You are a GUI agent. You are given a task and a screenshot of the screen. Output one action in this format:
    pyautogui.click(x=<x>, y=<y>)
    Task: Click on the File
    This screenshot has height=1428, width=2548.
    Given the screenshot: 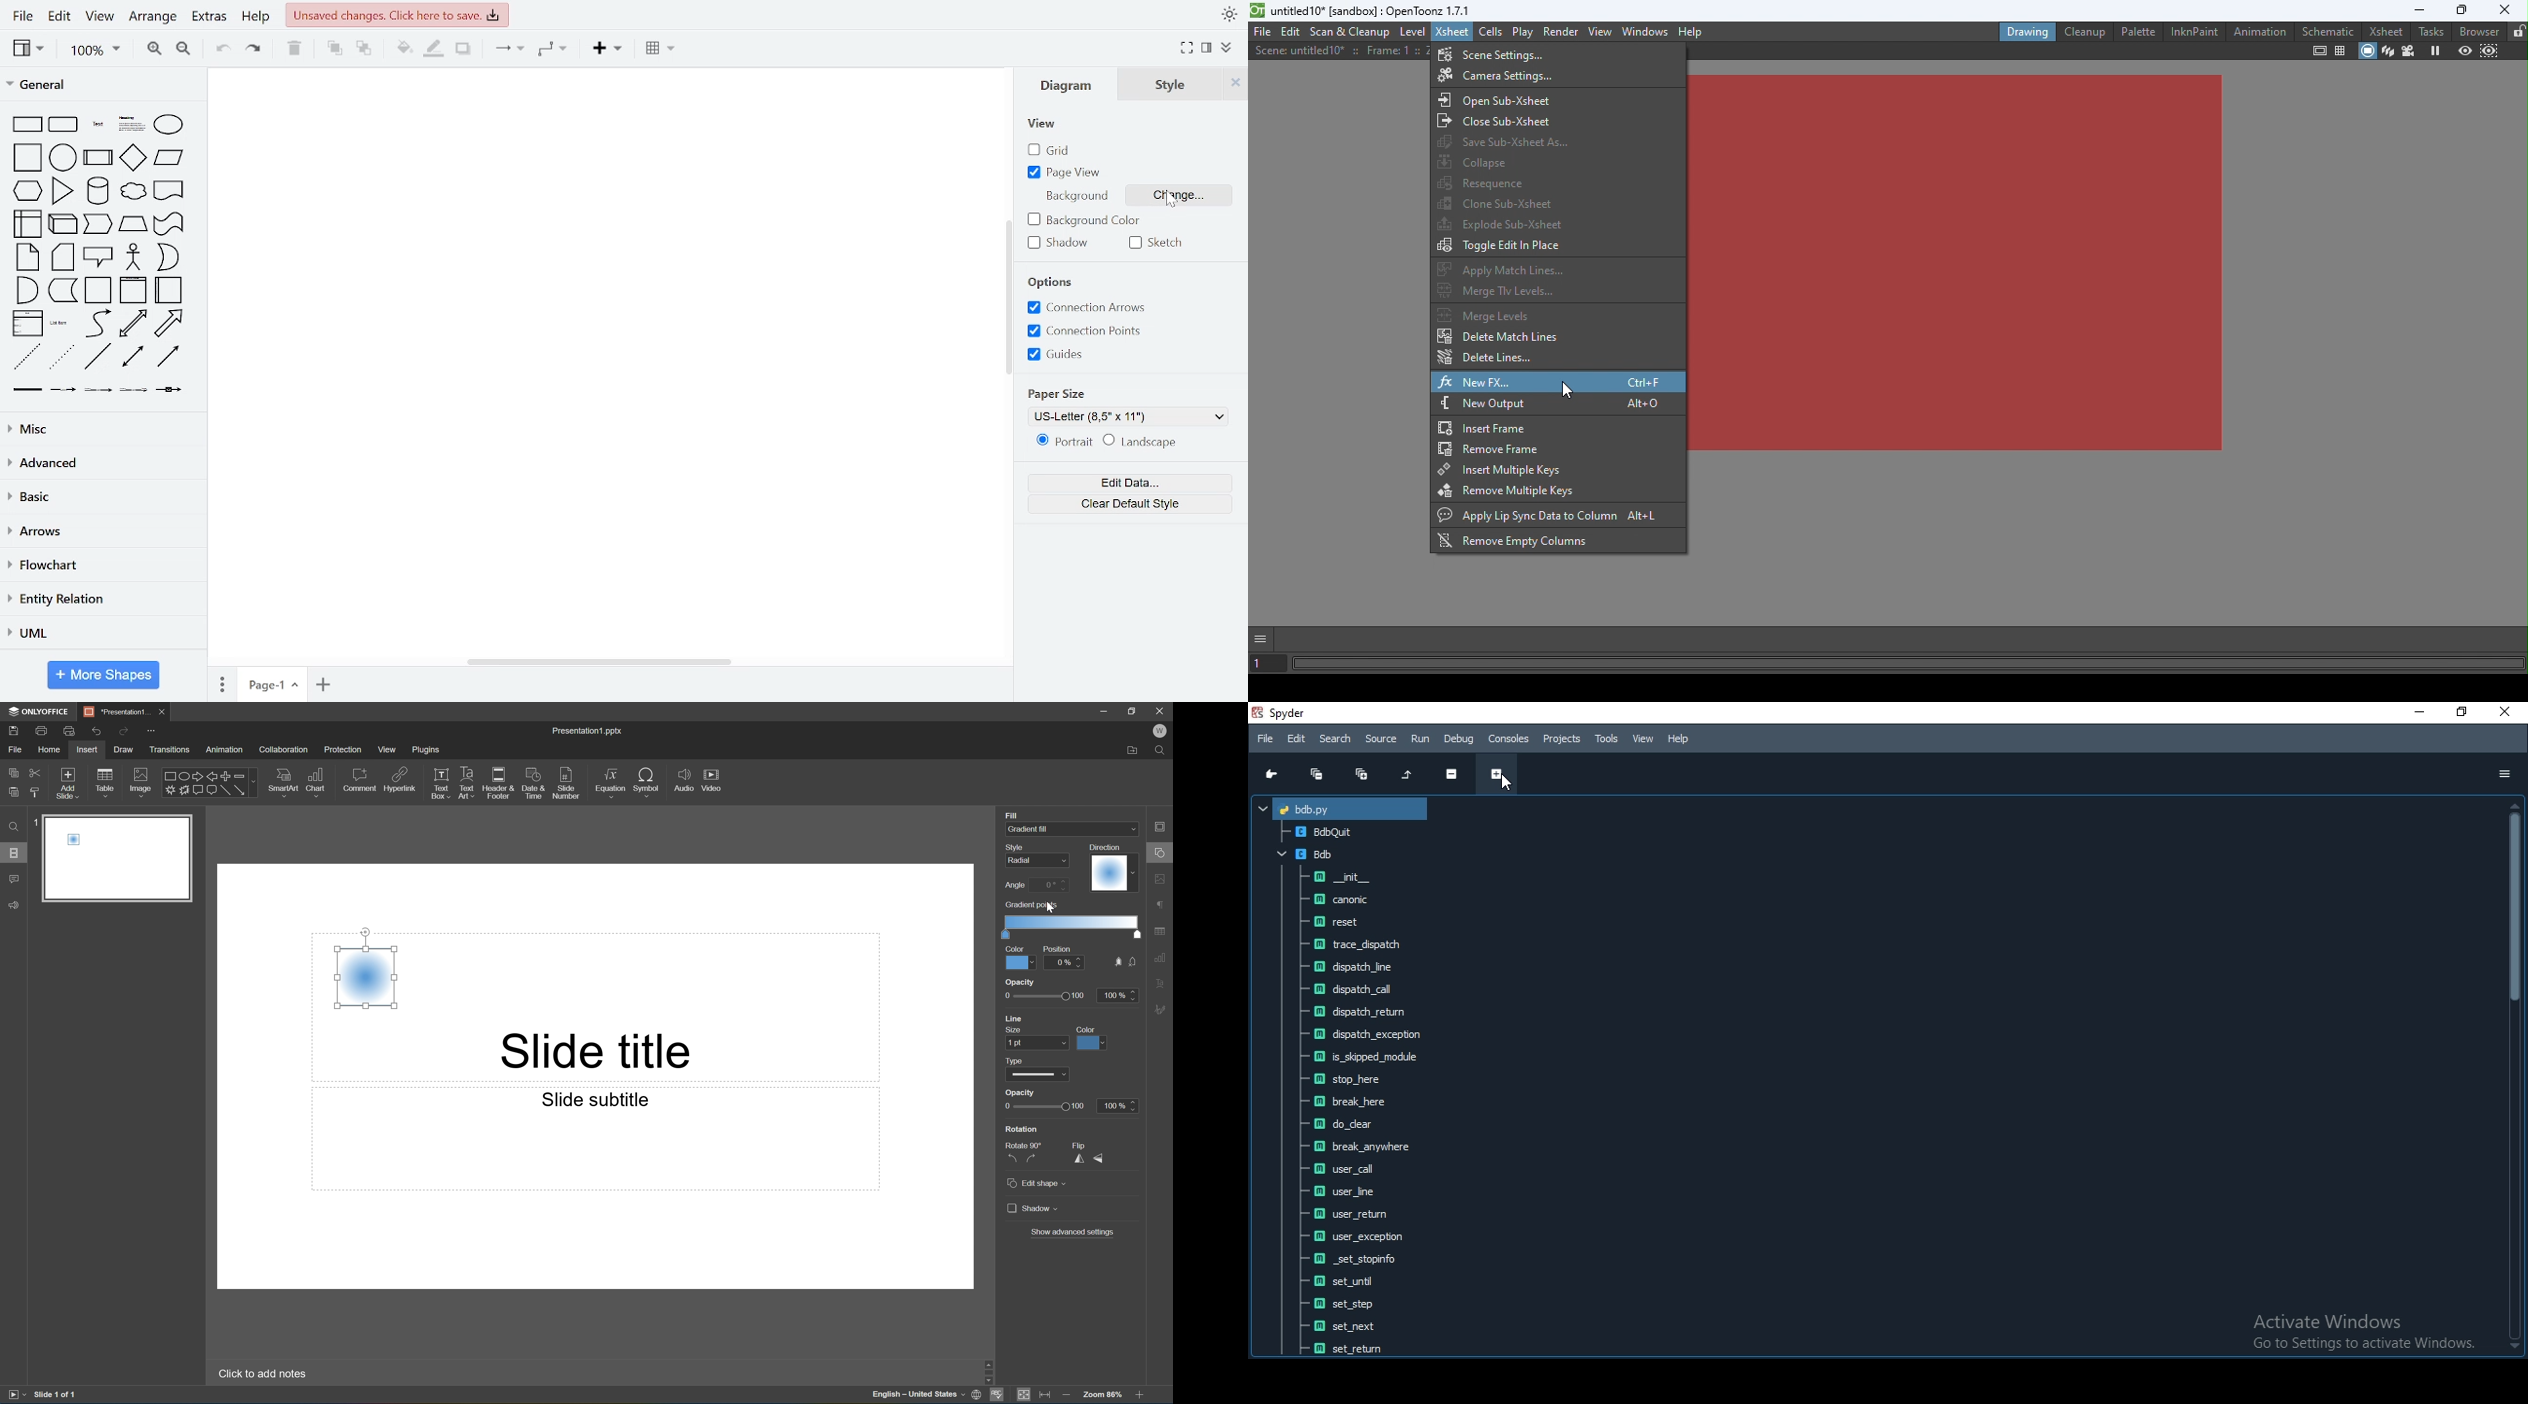 What is the action you would take?
    pyautogui.click(x=15, y=749)
    